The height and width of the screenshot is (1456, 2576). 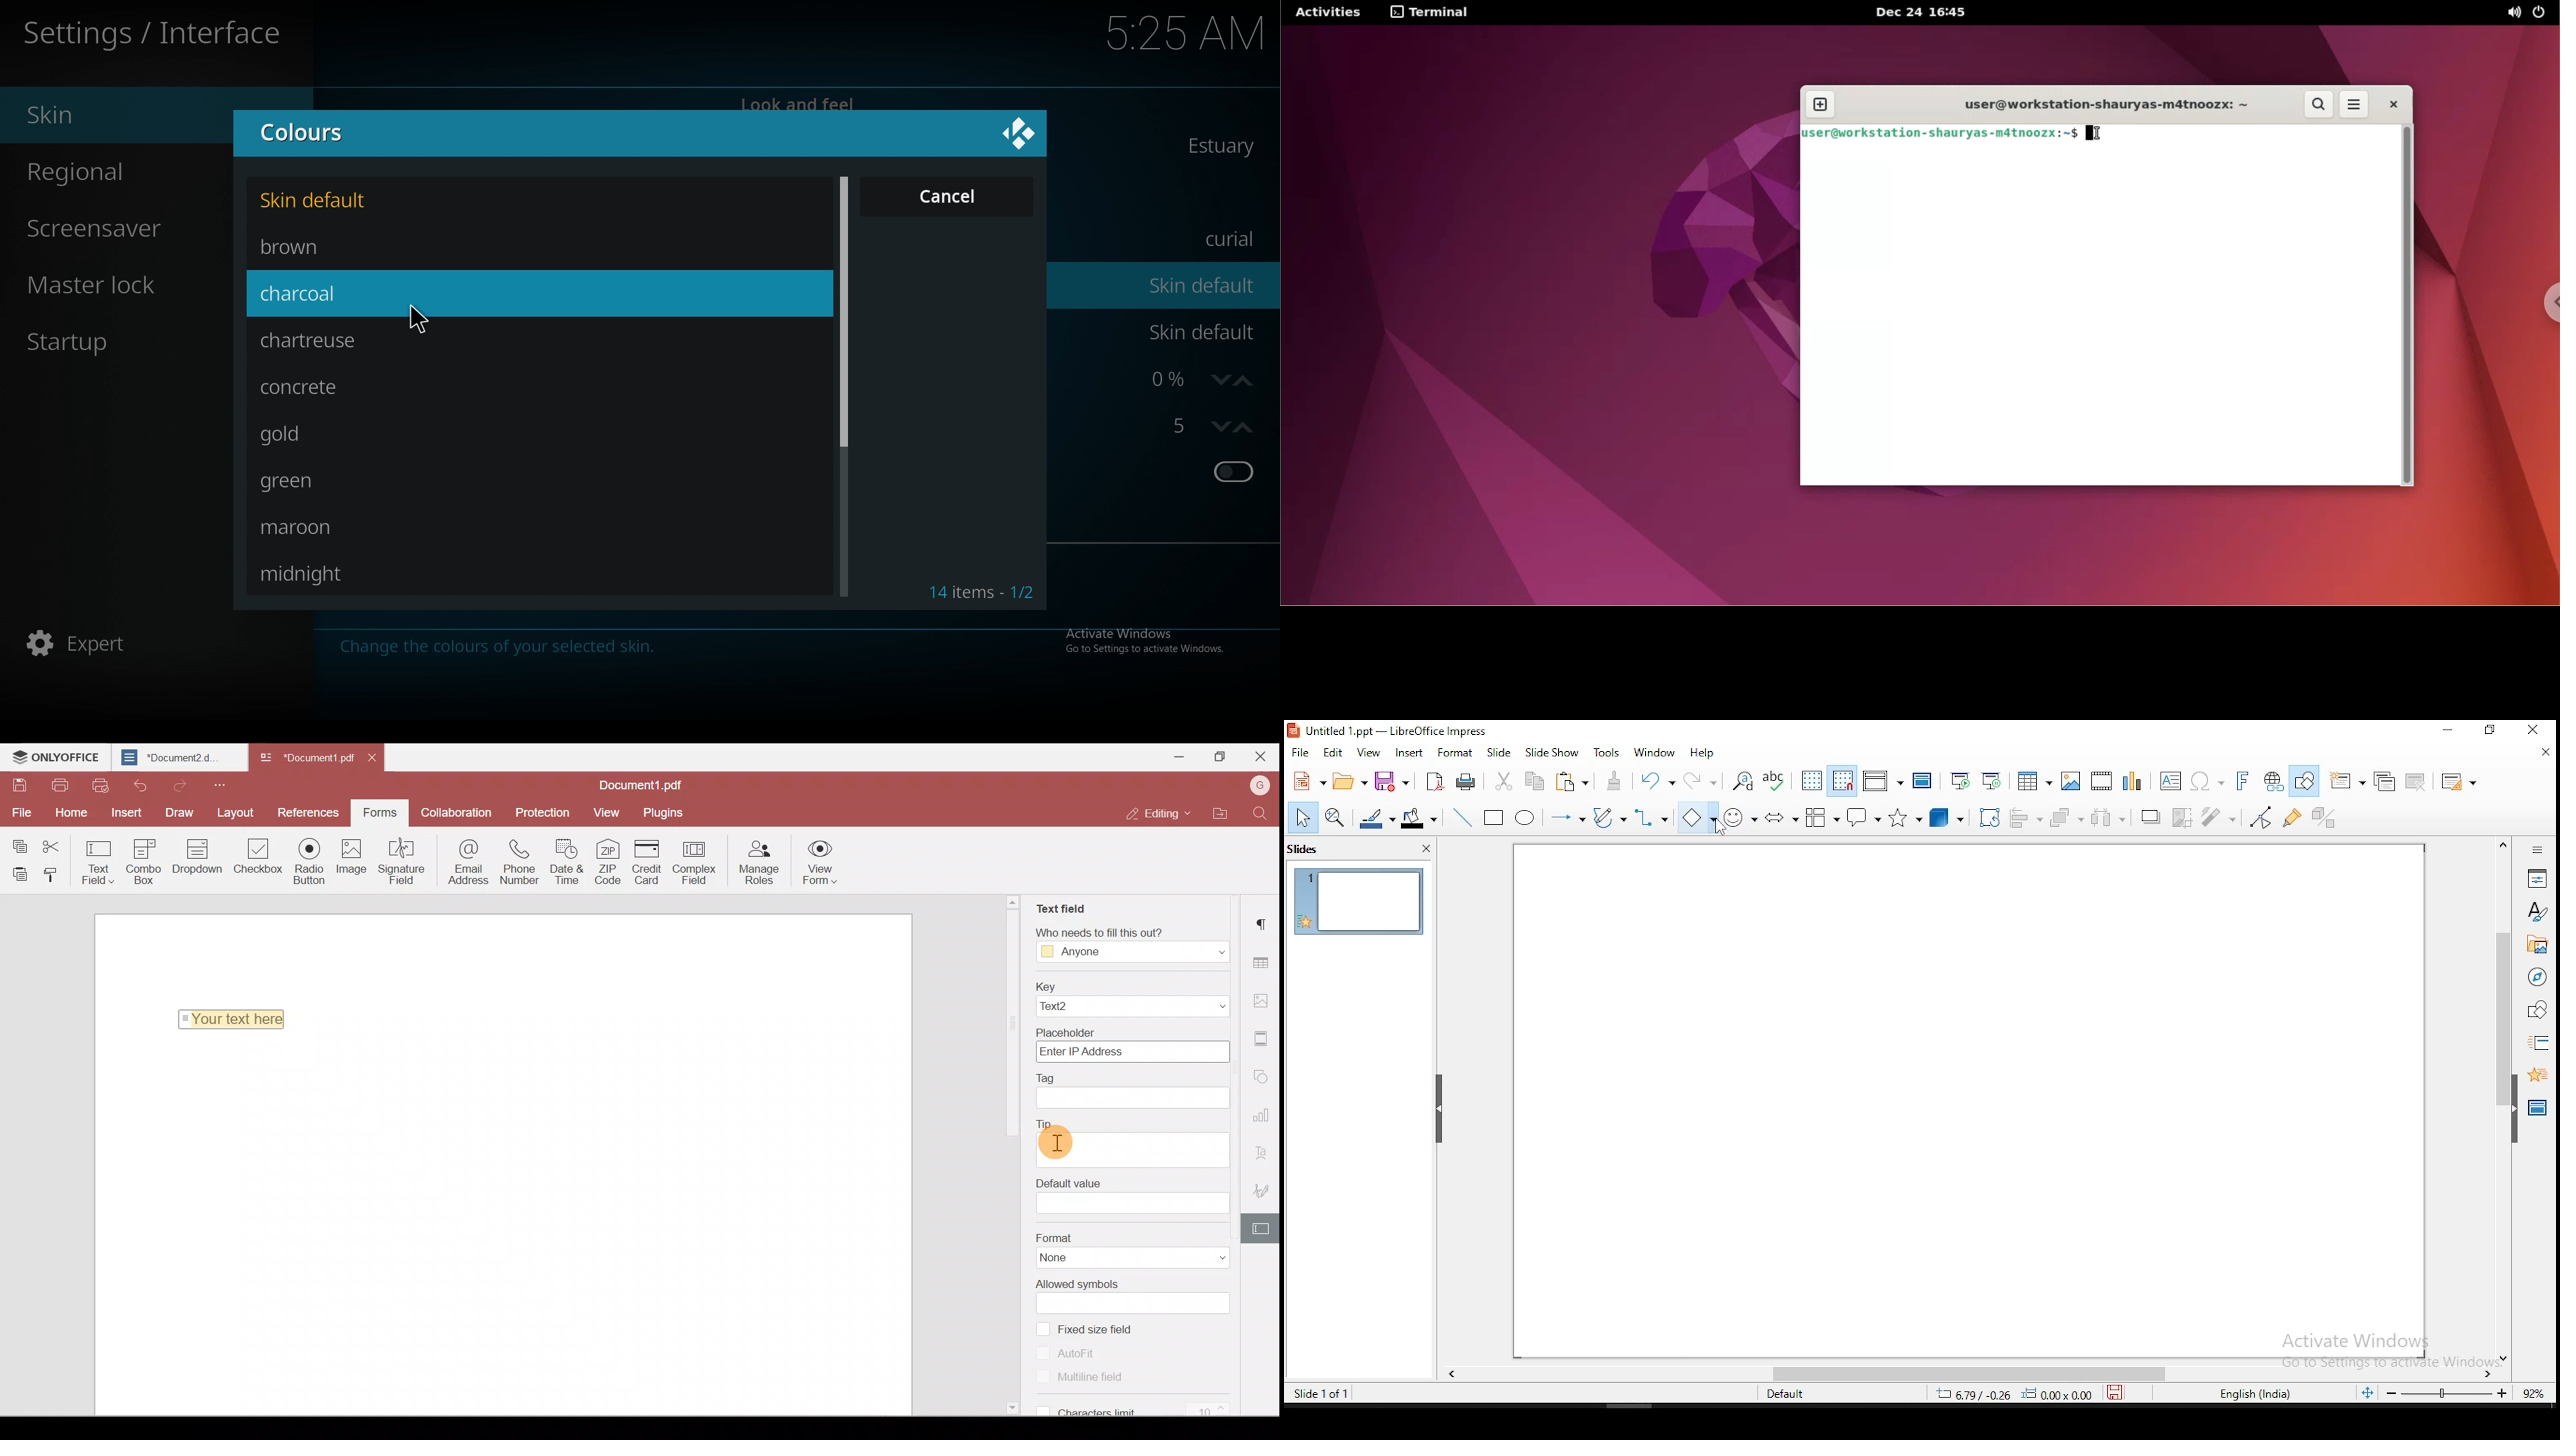 What do you see at coordinates (794, 105) in the screenshot?
I see `look and feel` at bounding box center [794, 105].